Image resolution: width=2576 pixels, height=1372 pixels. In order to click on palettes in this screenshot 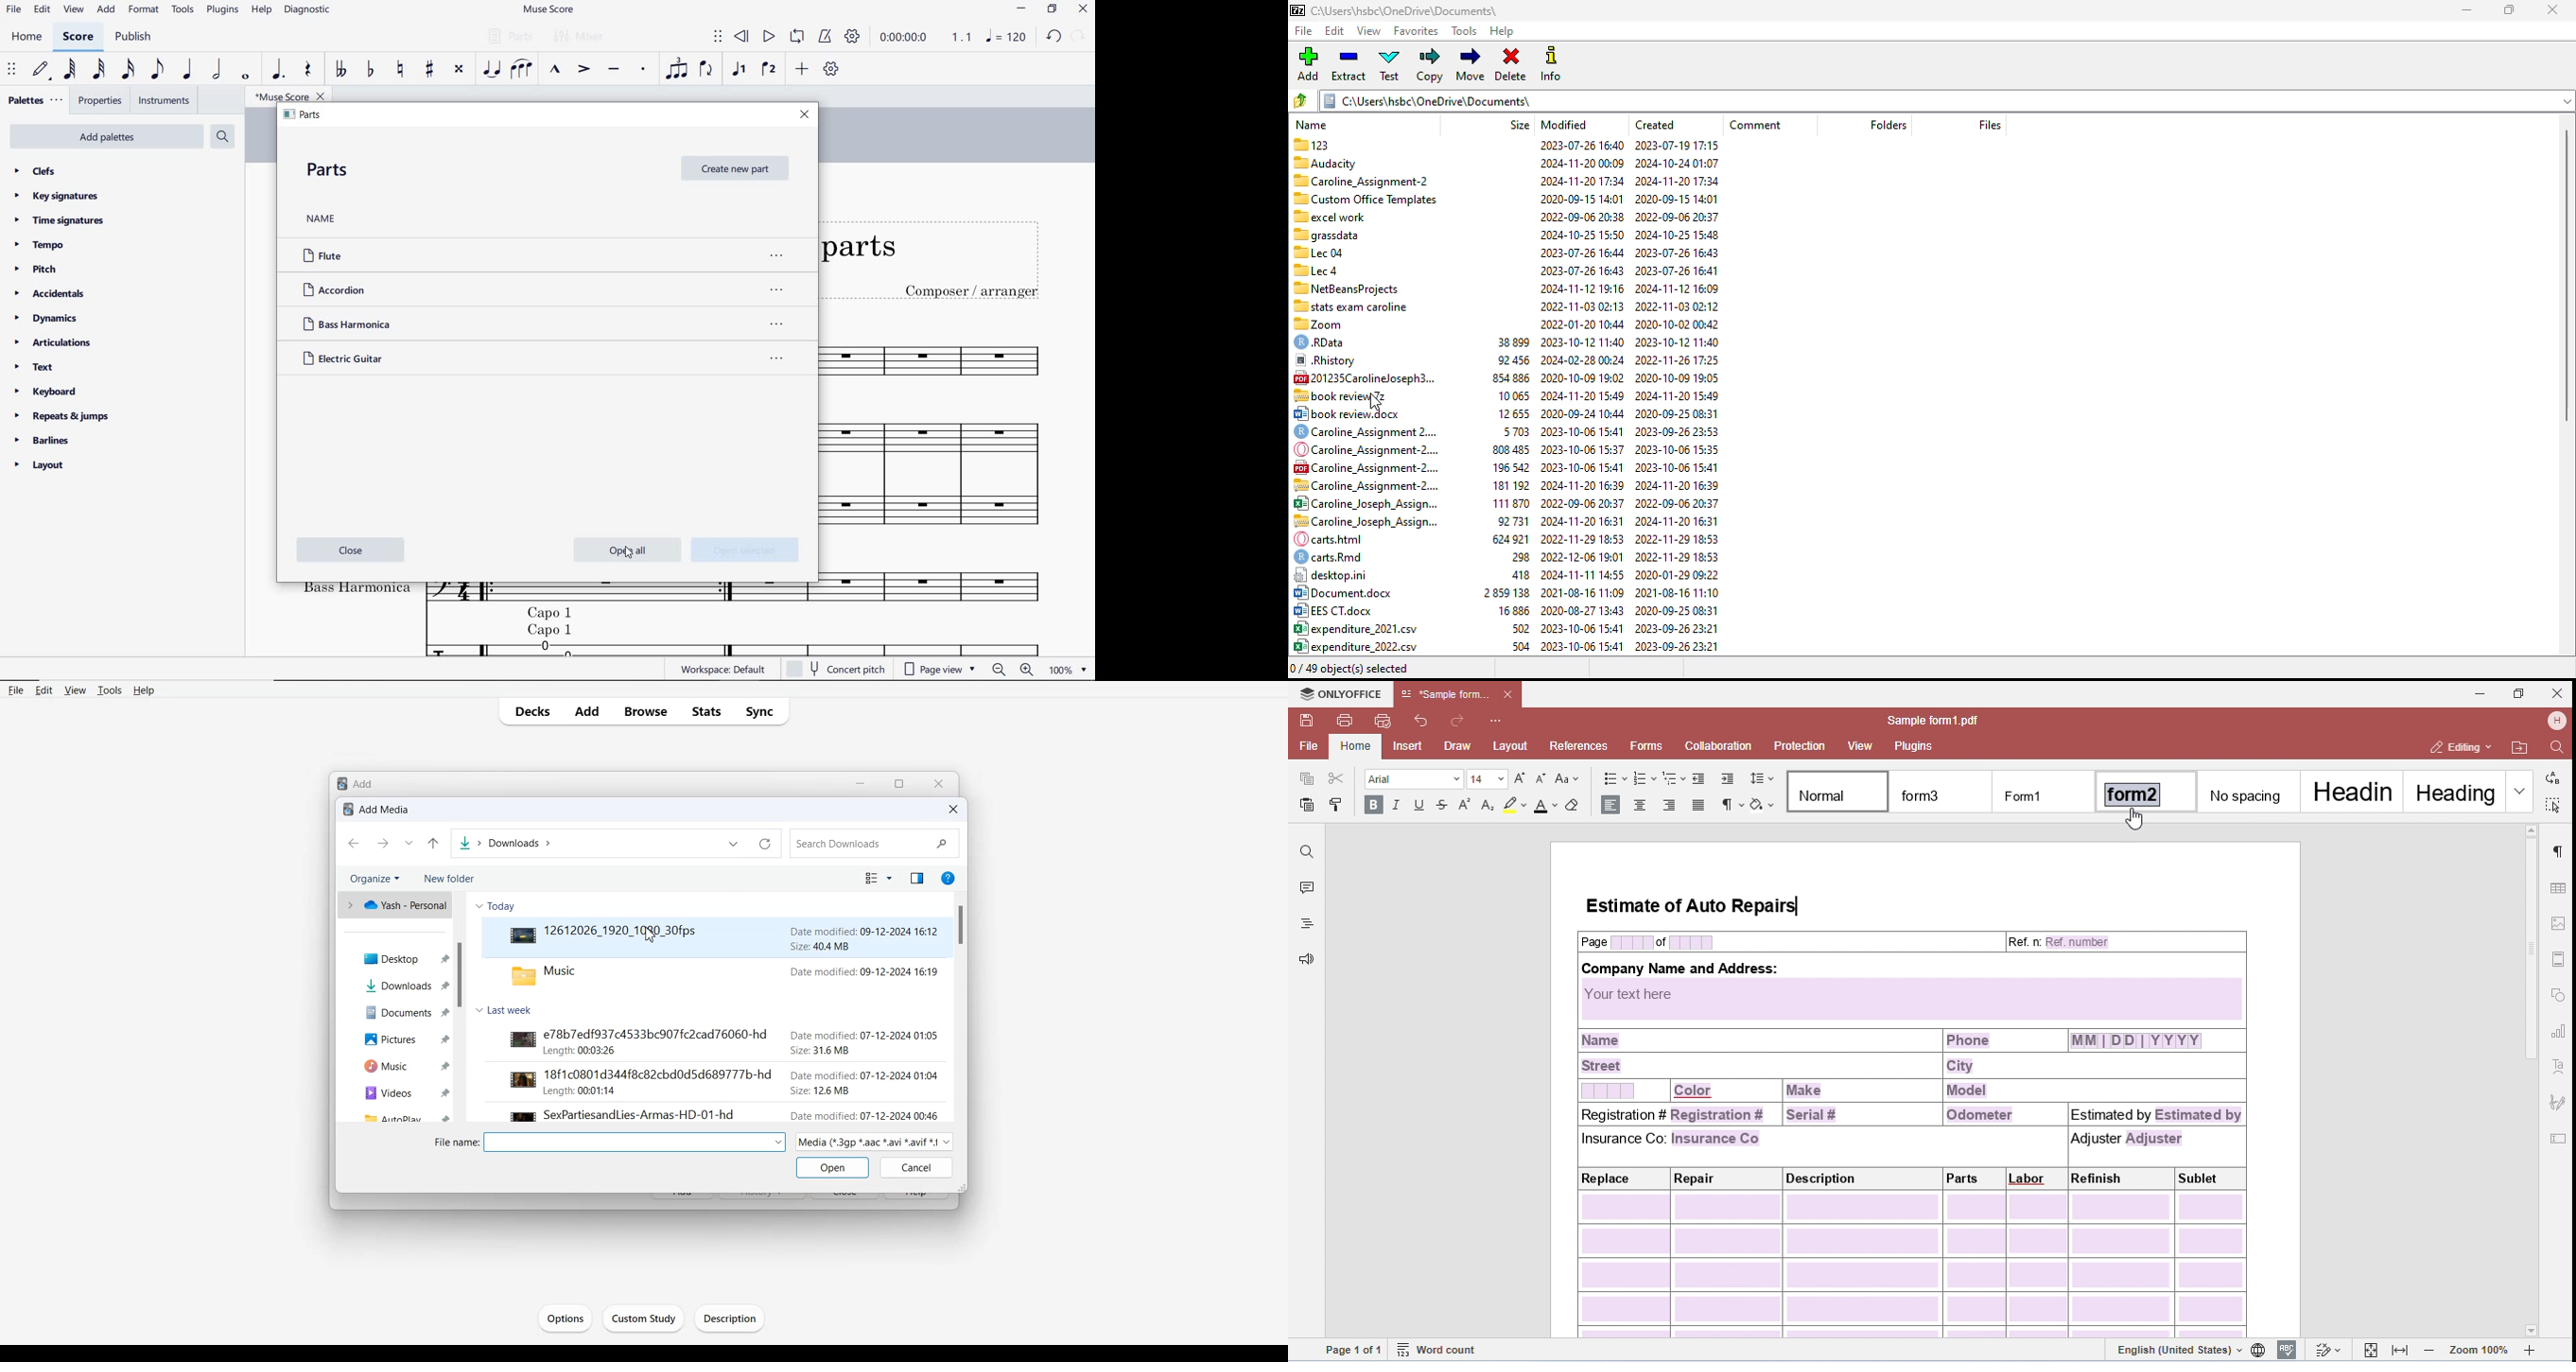, I will do `click(36, 98)`.